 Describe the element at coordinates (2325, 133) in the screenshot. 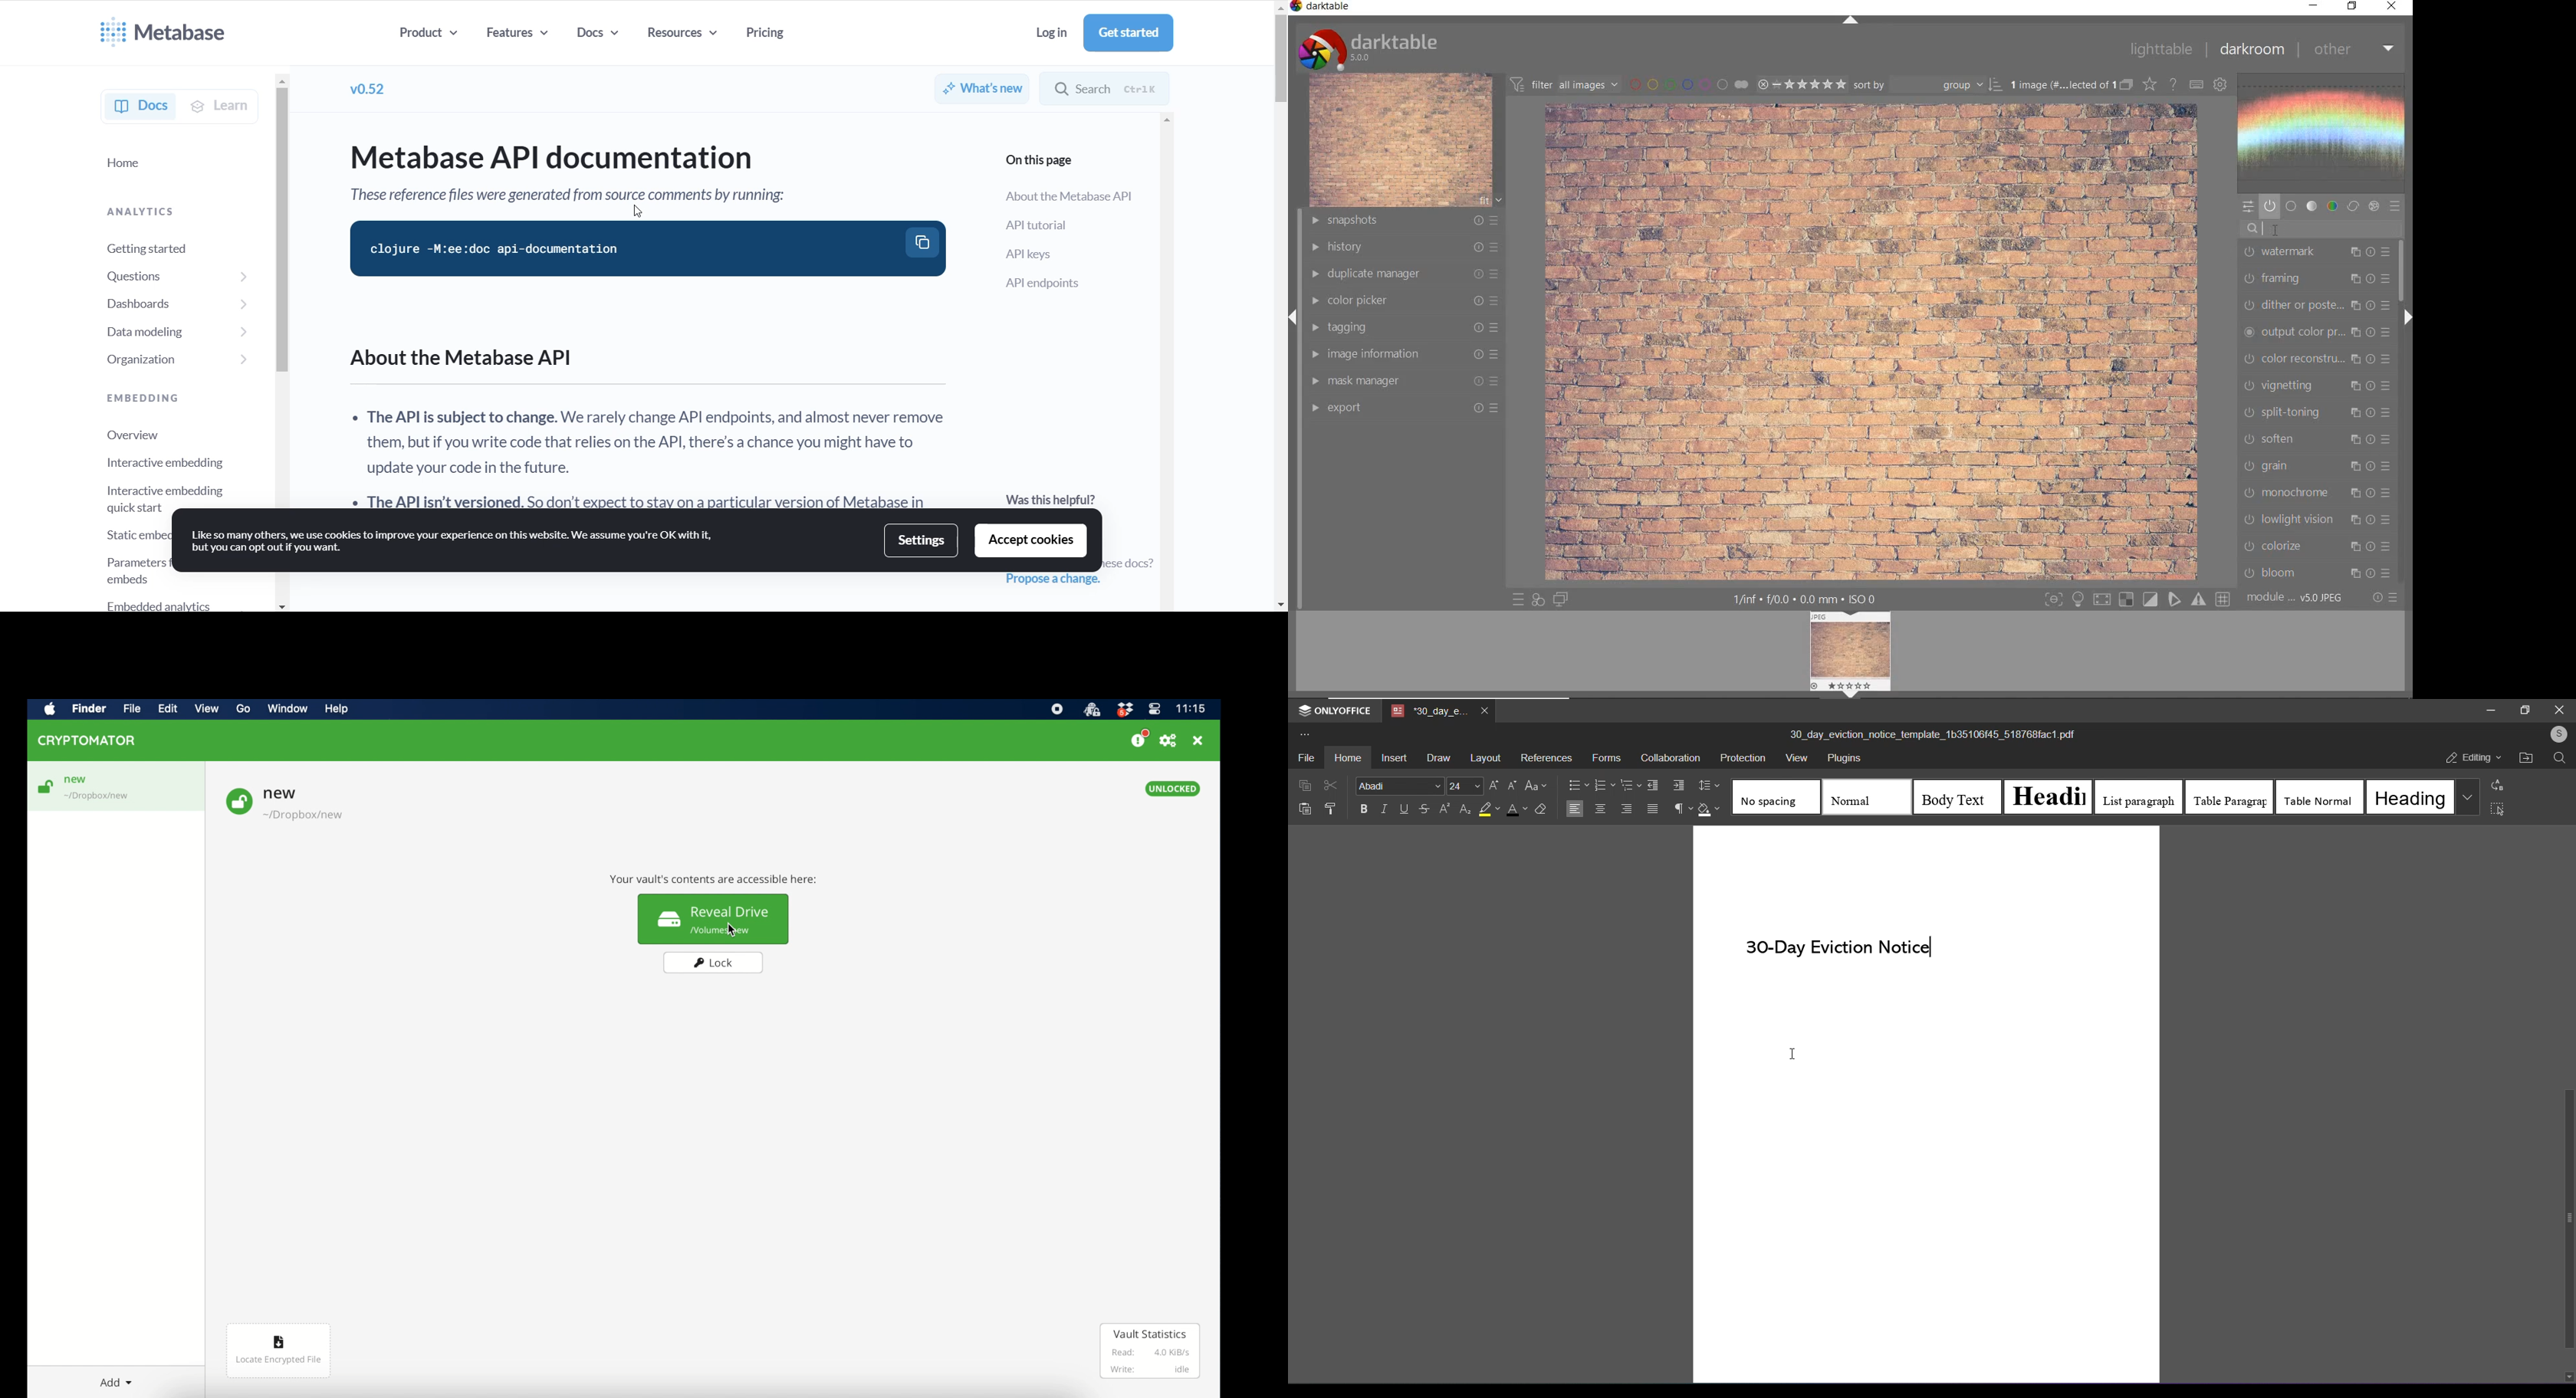

I see `wave form` at that location.